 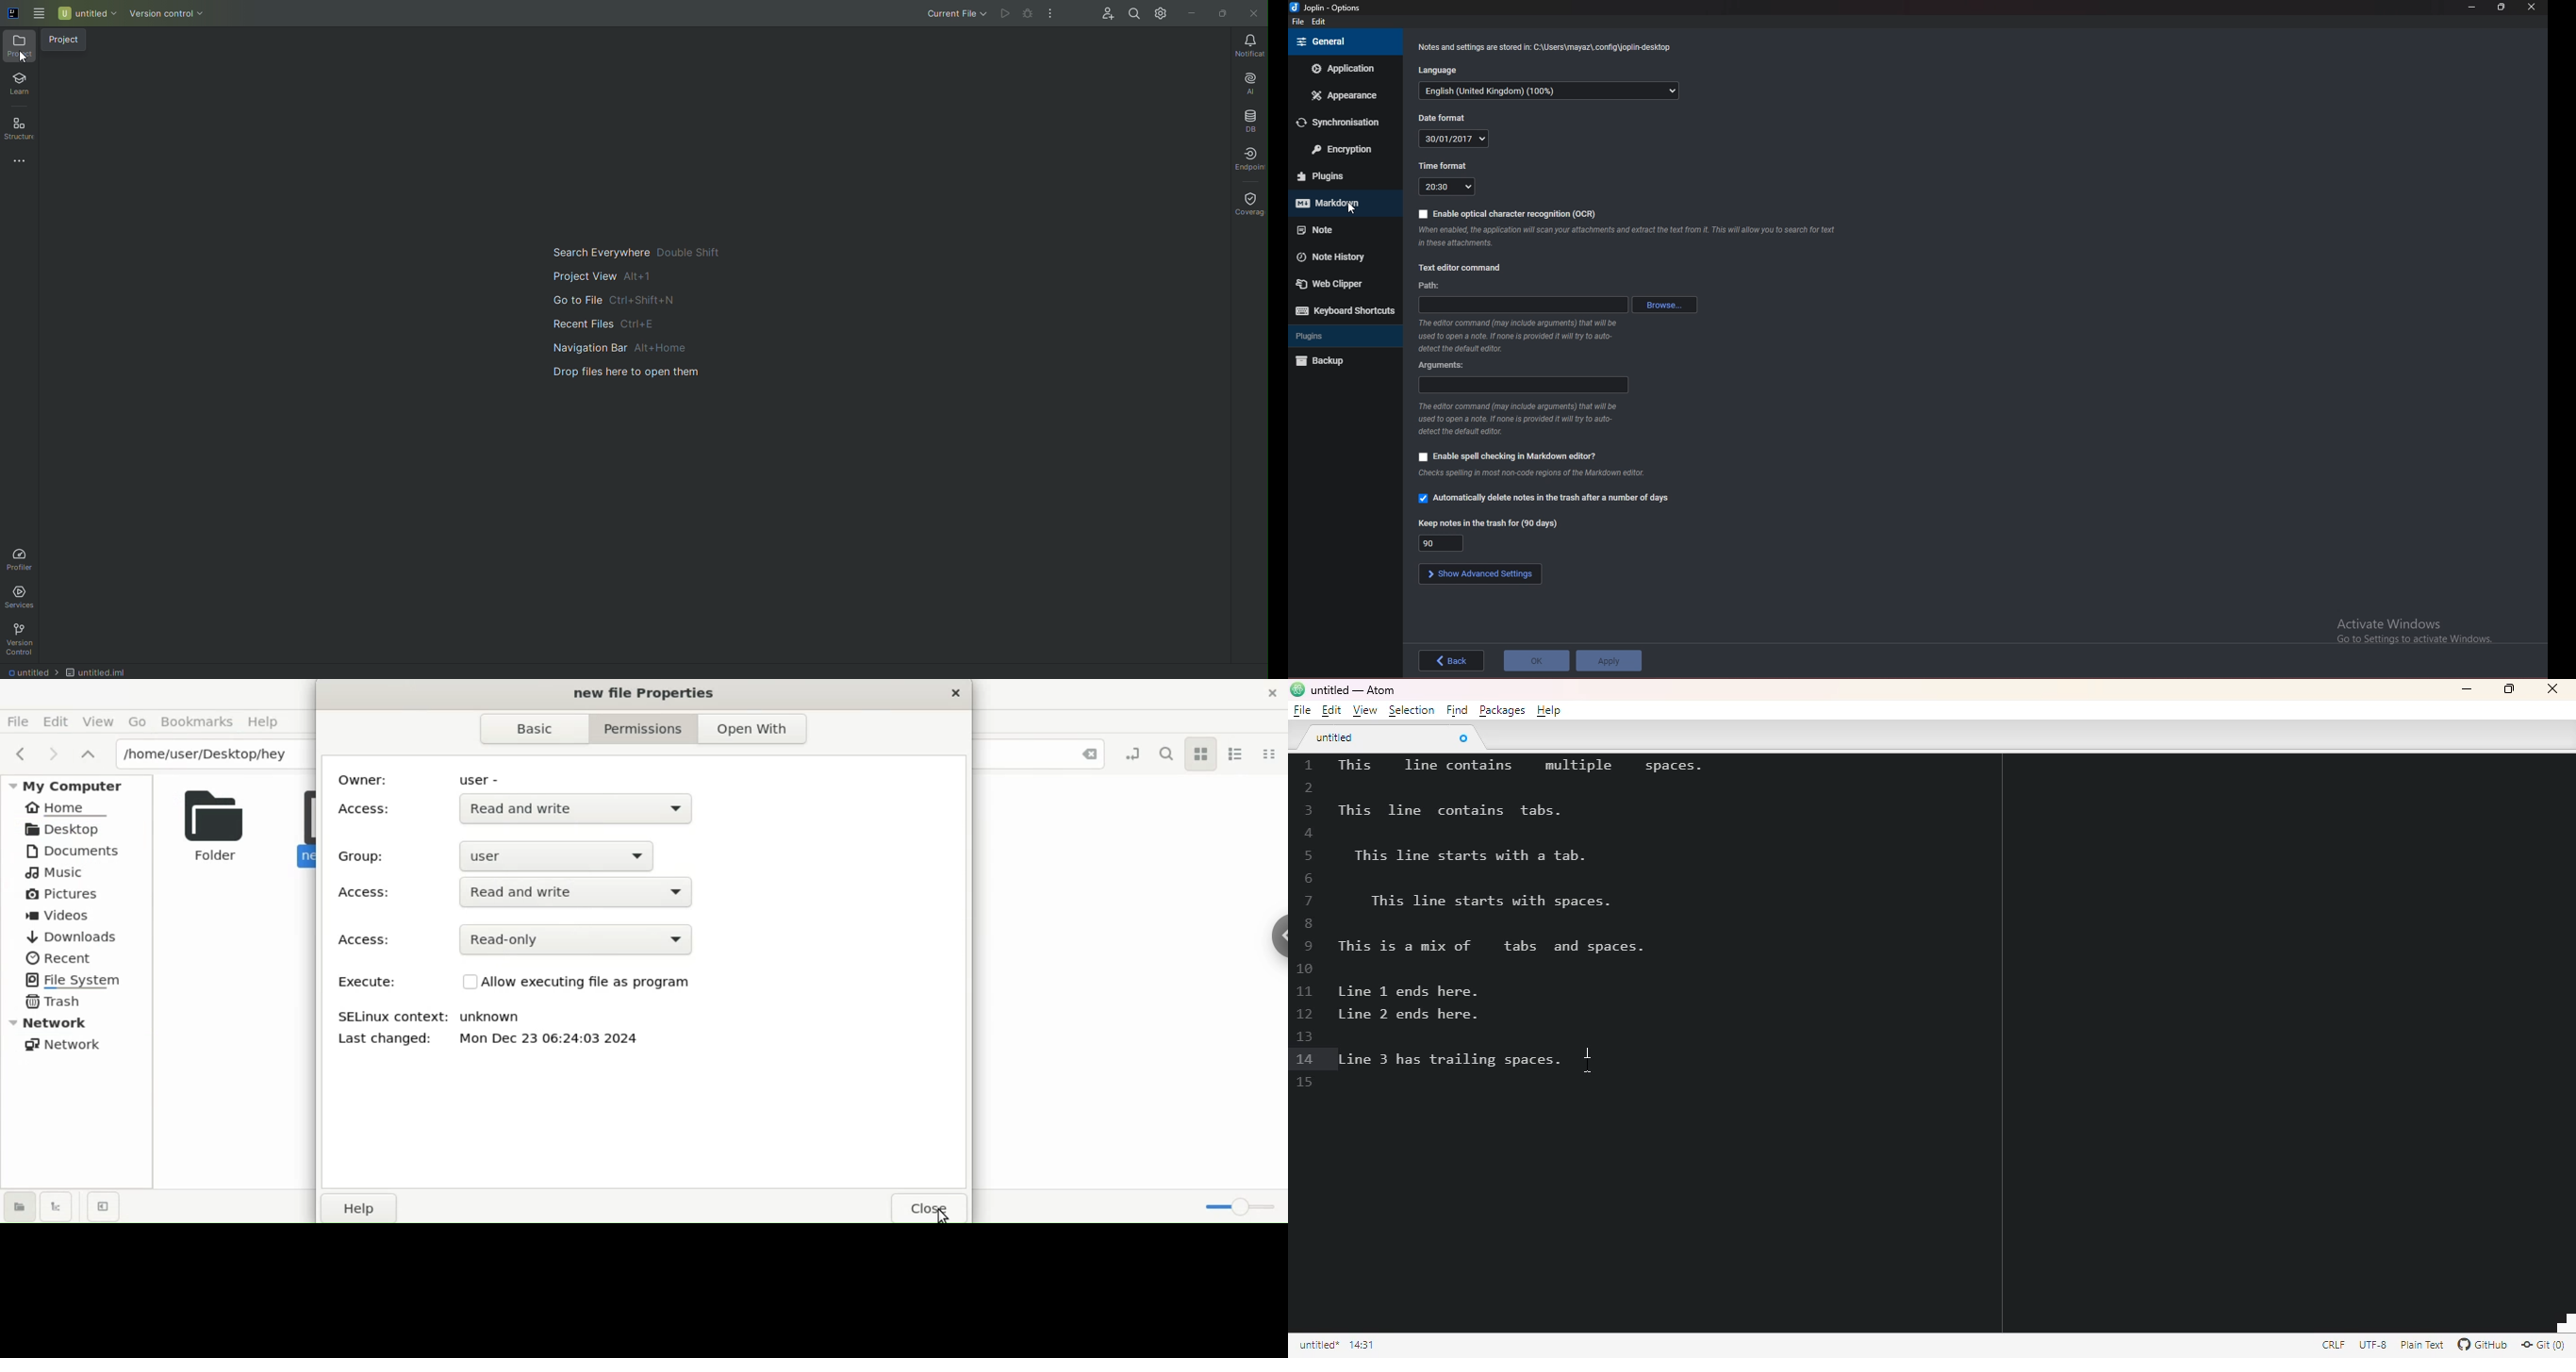 What do you see at coordinates (392, 855) in the screenshot?
I see `Group` at bounding box center [392, 855].